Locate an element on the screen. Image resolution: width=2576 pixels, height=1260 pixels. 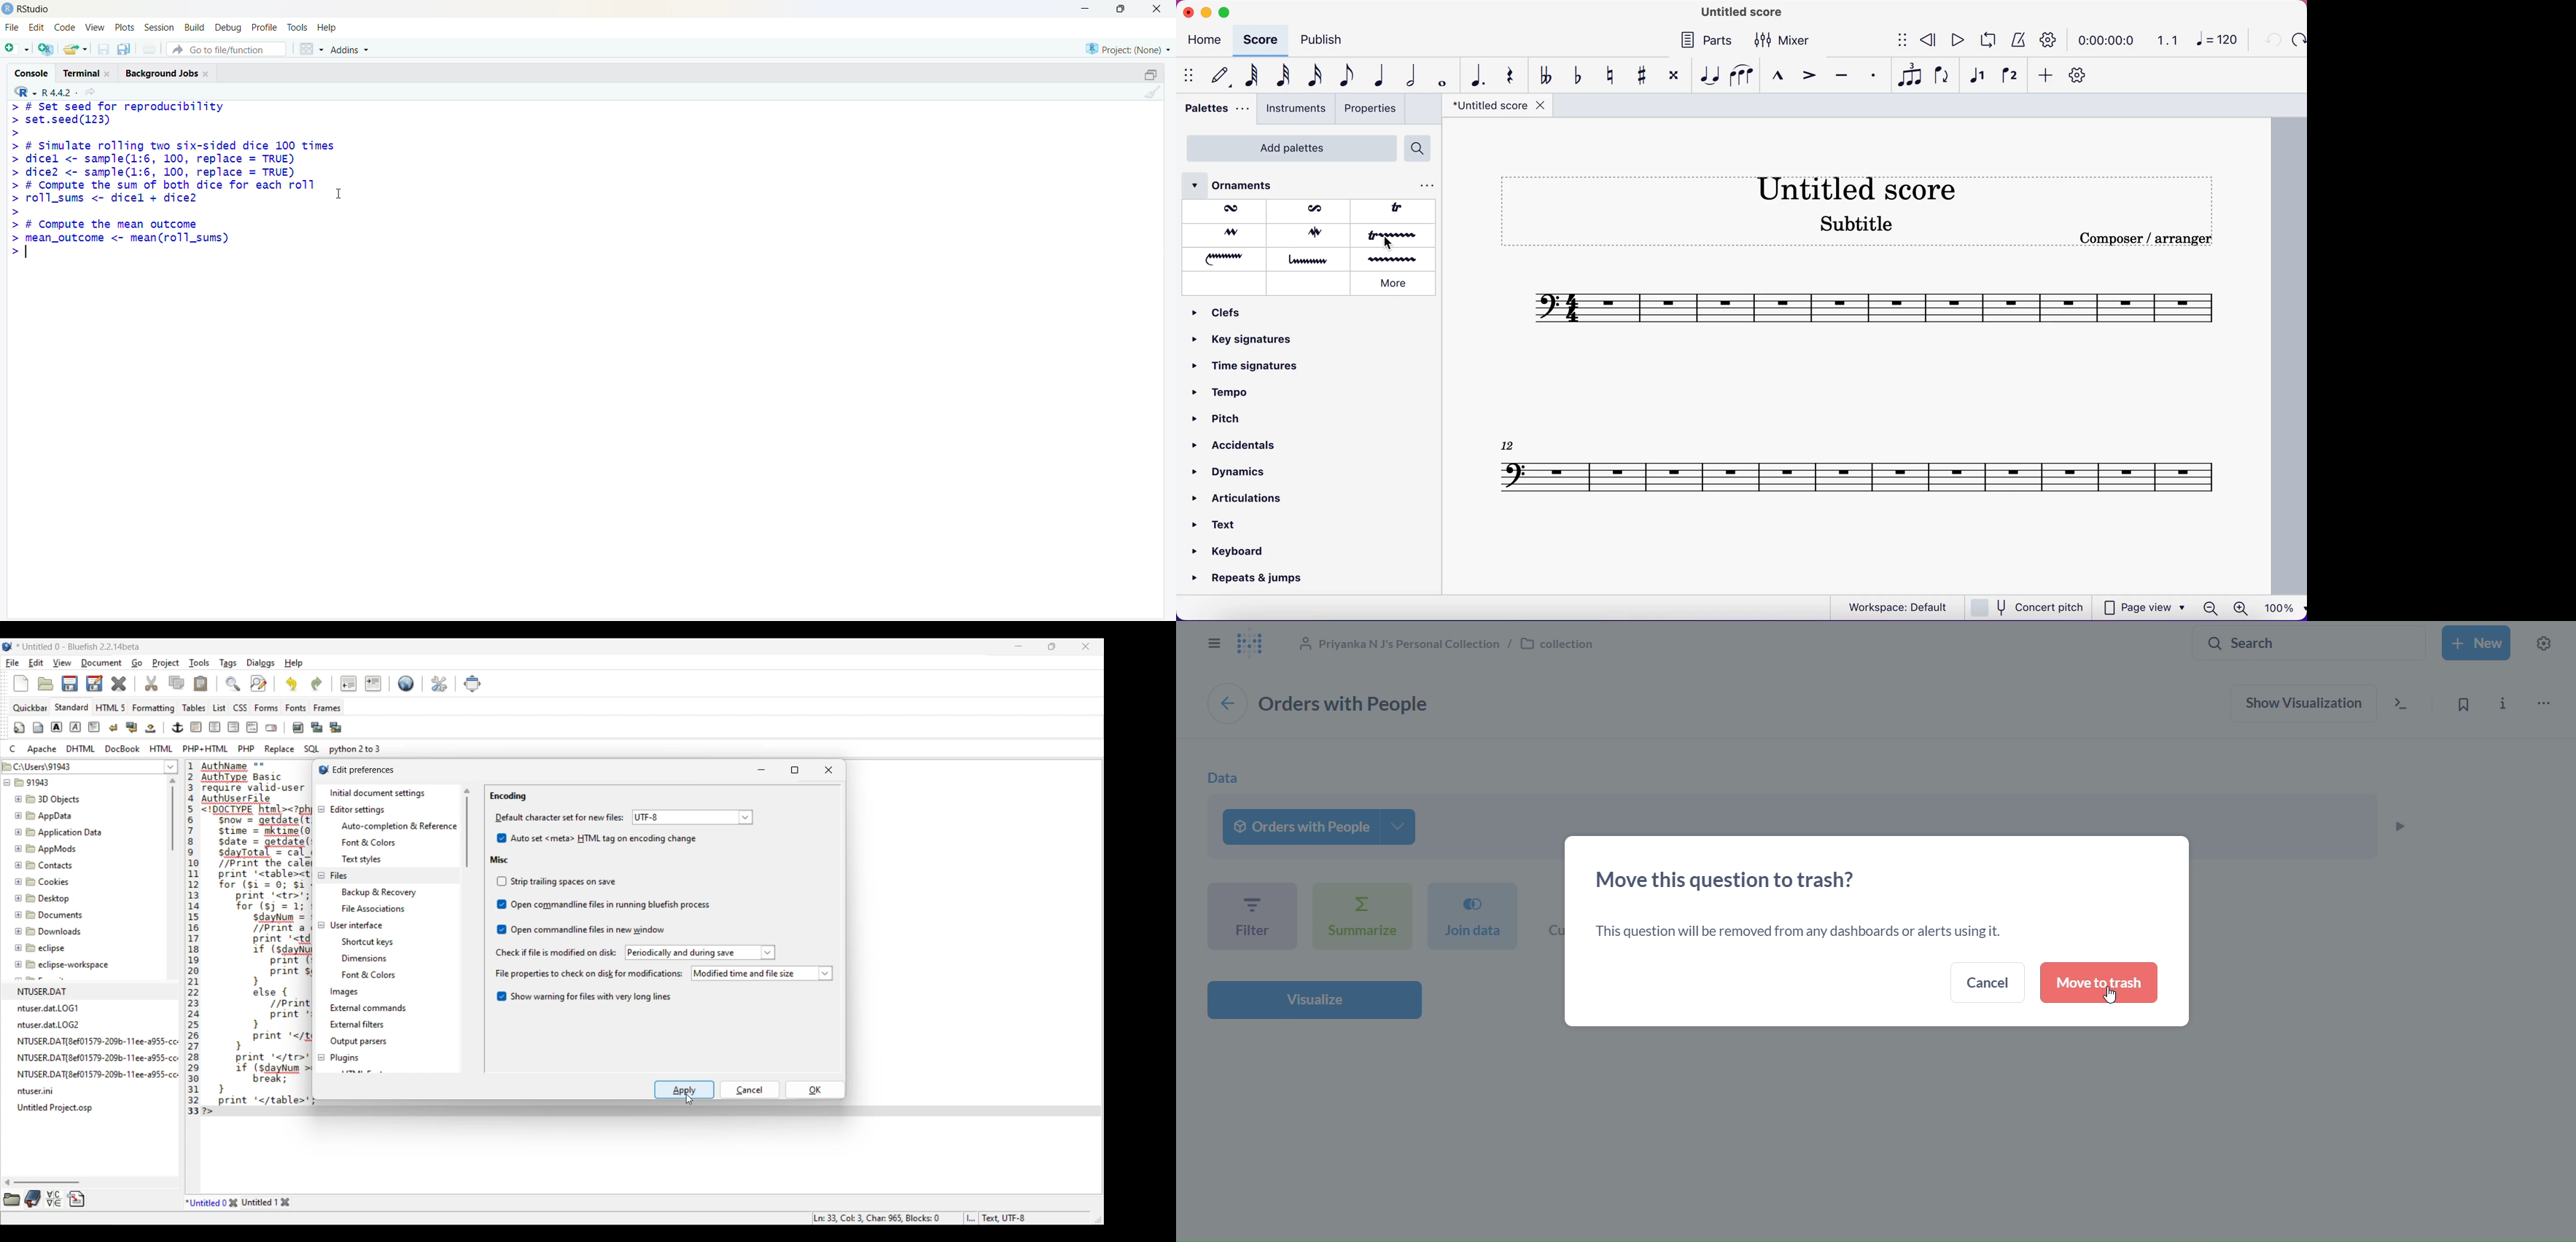
file is located at coordinates (12, 28).